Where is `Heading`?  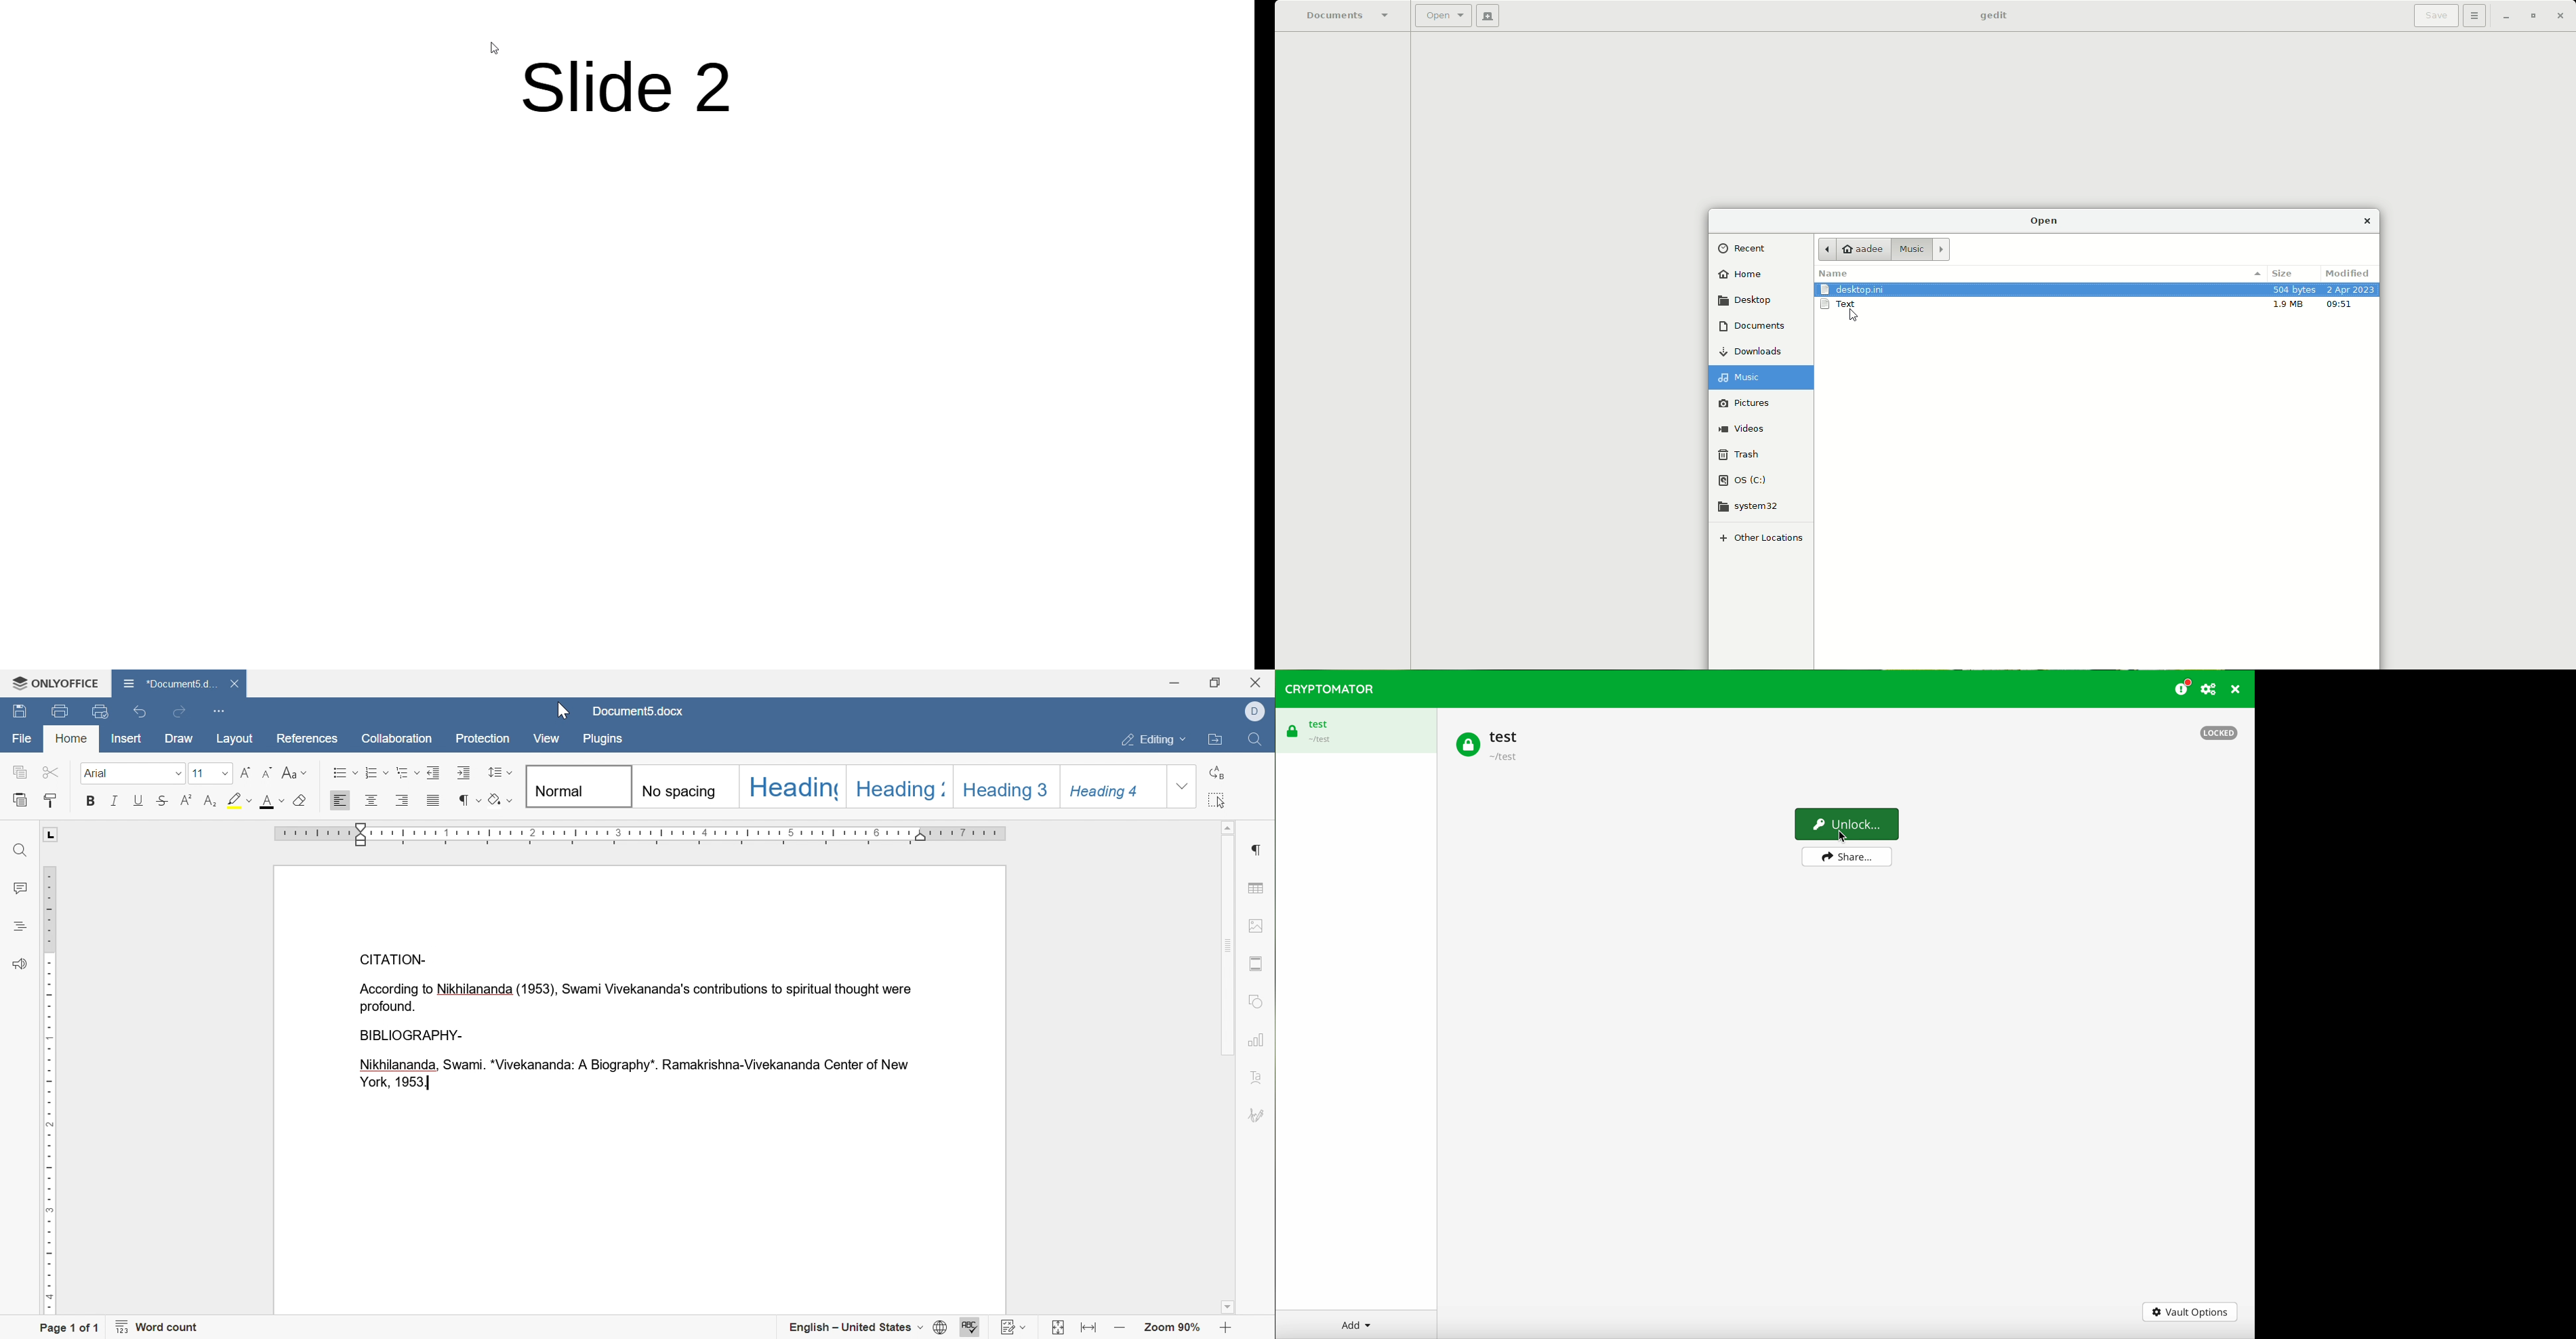
Heading is located at coordinates (901, 786).